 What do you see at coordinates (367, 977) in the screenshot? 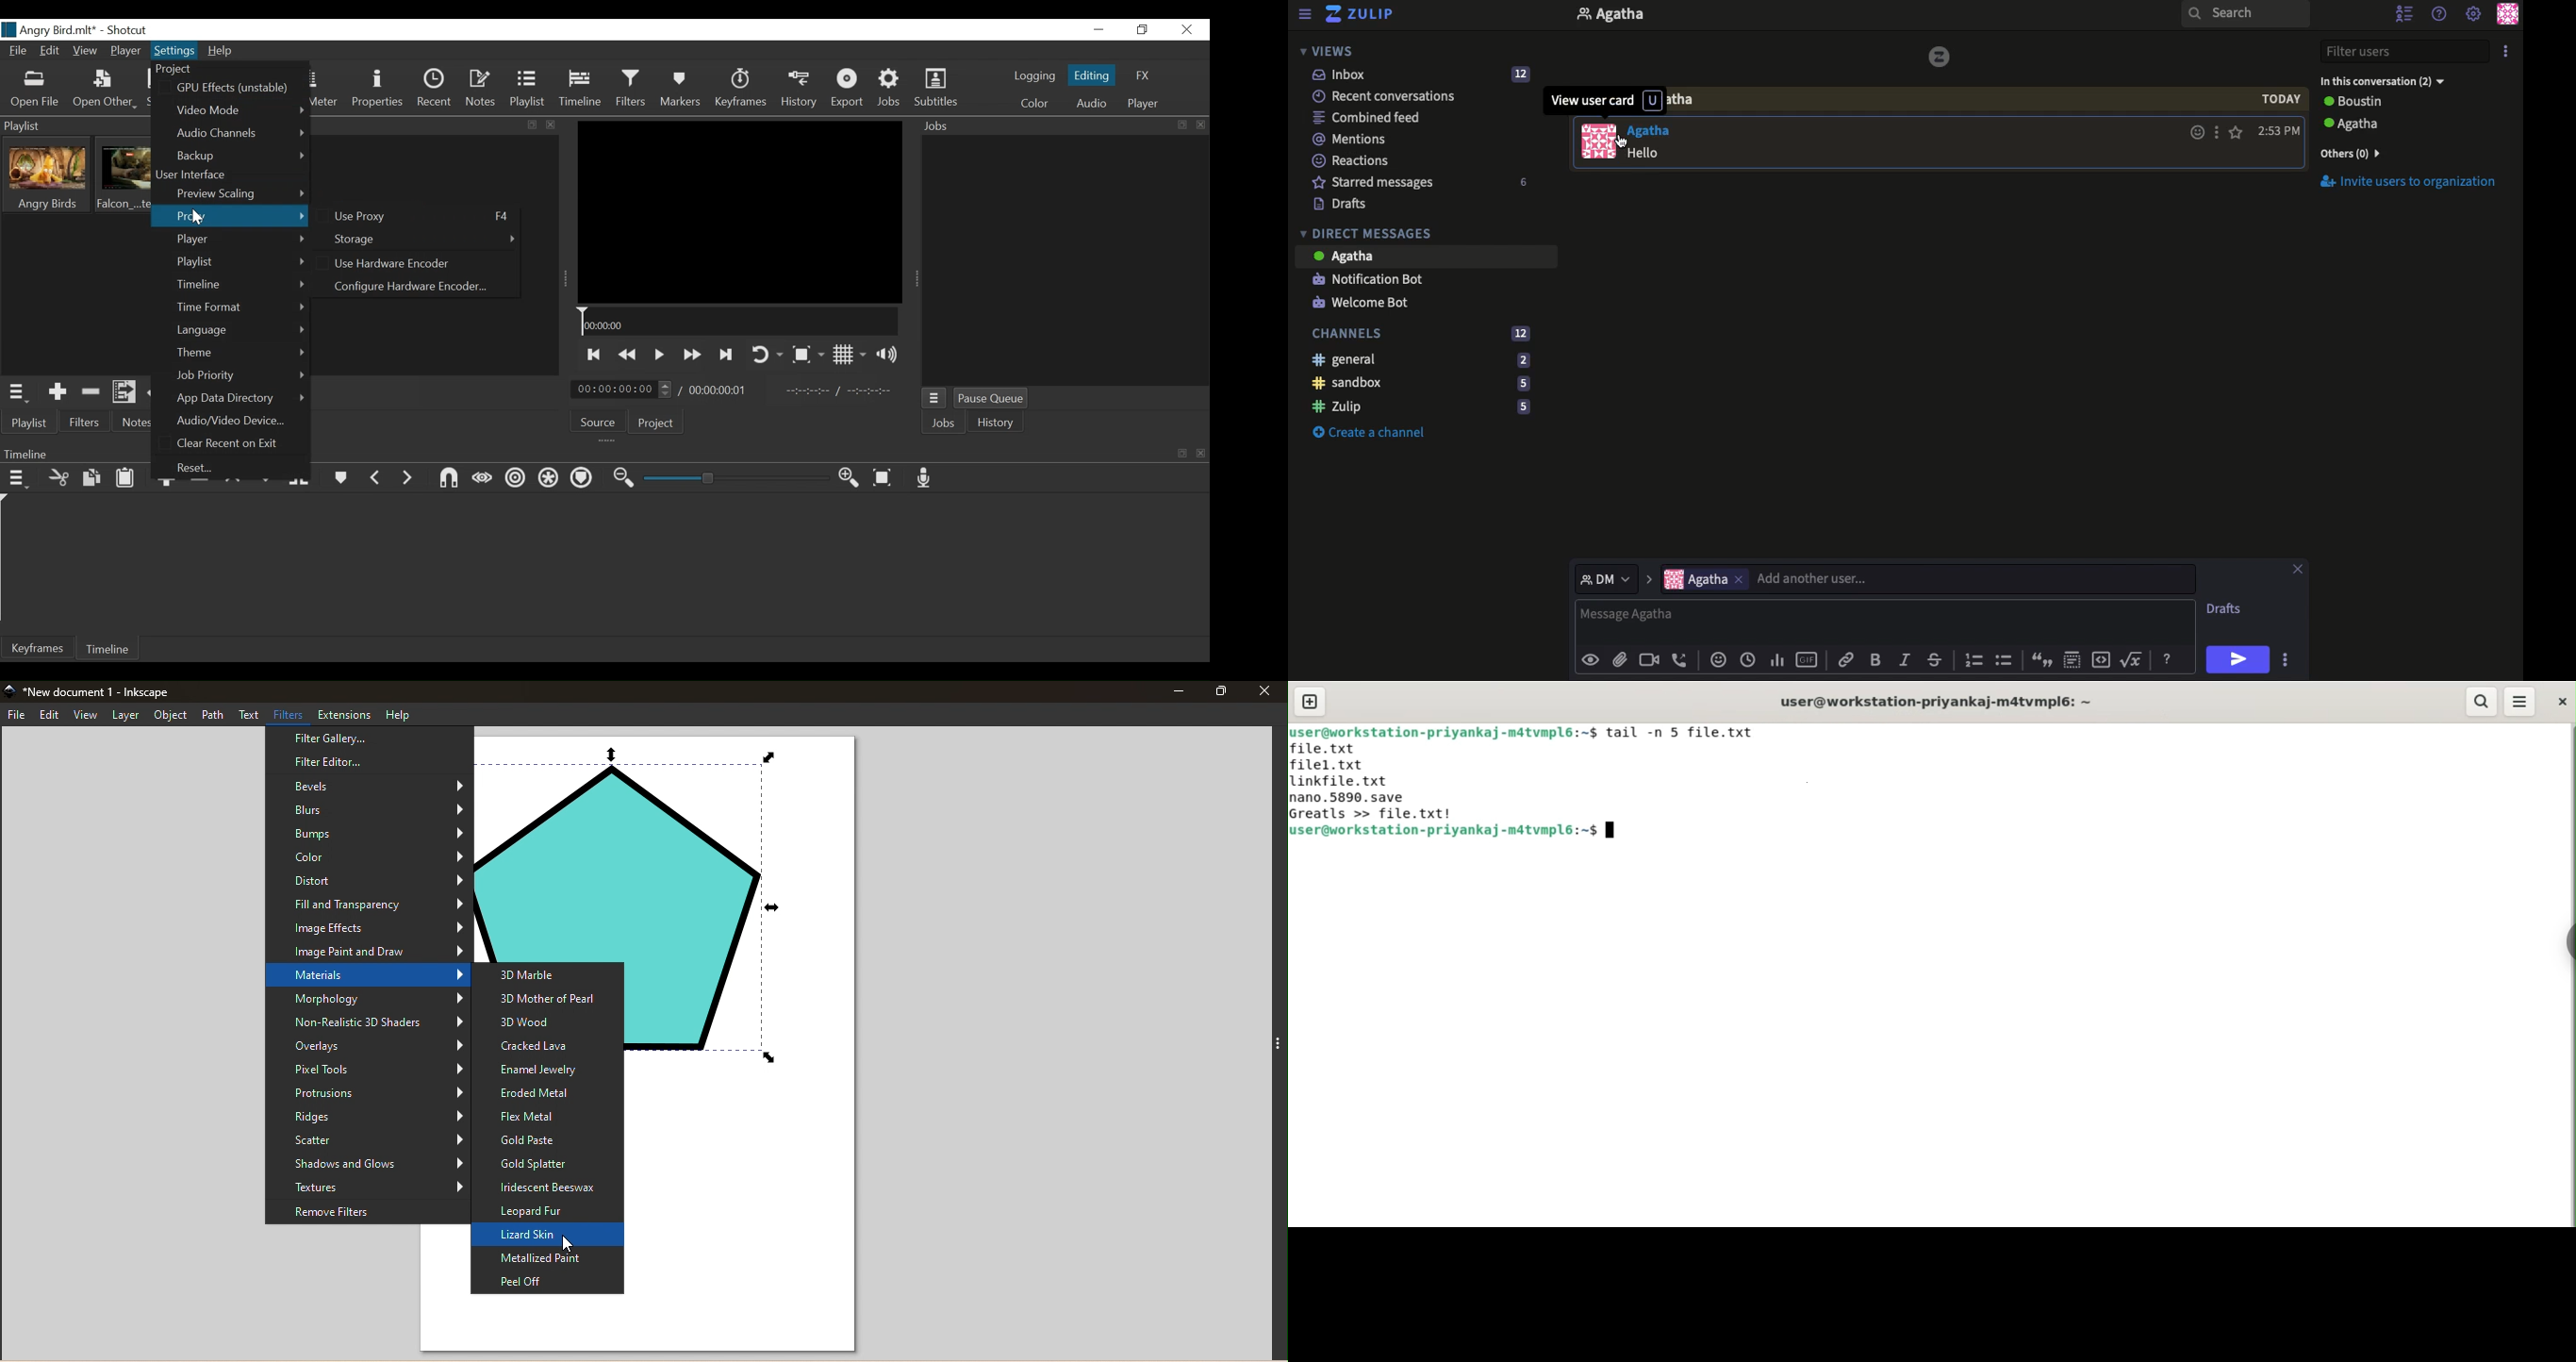
I see `Materials` at bounding box center [367, 977].